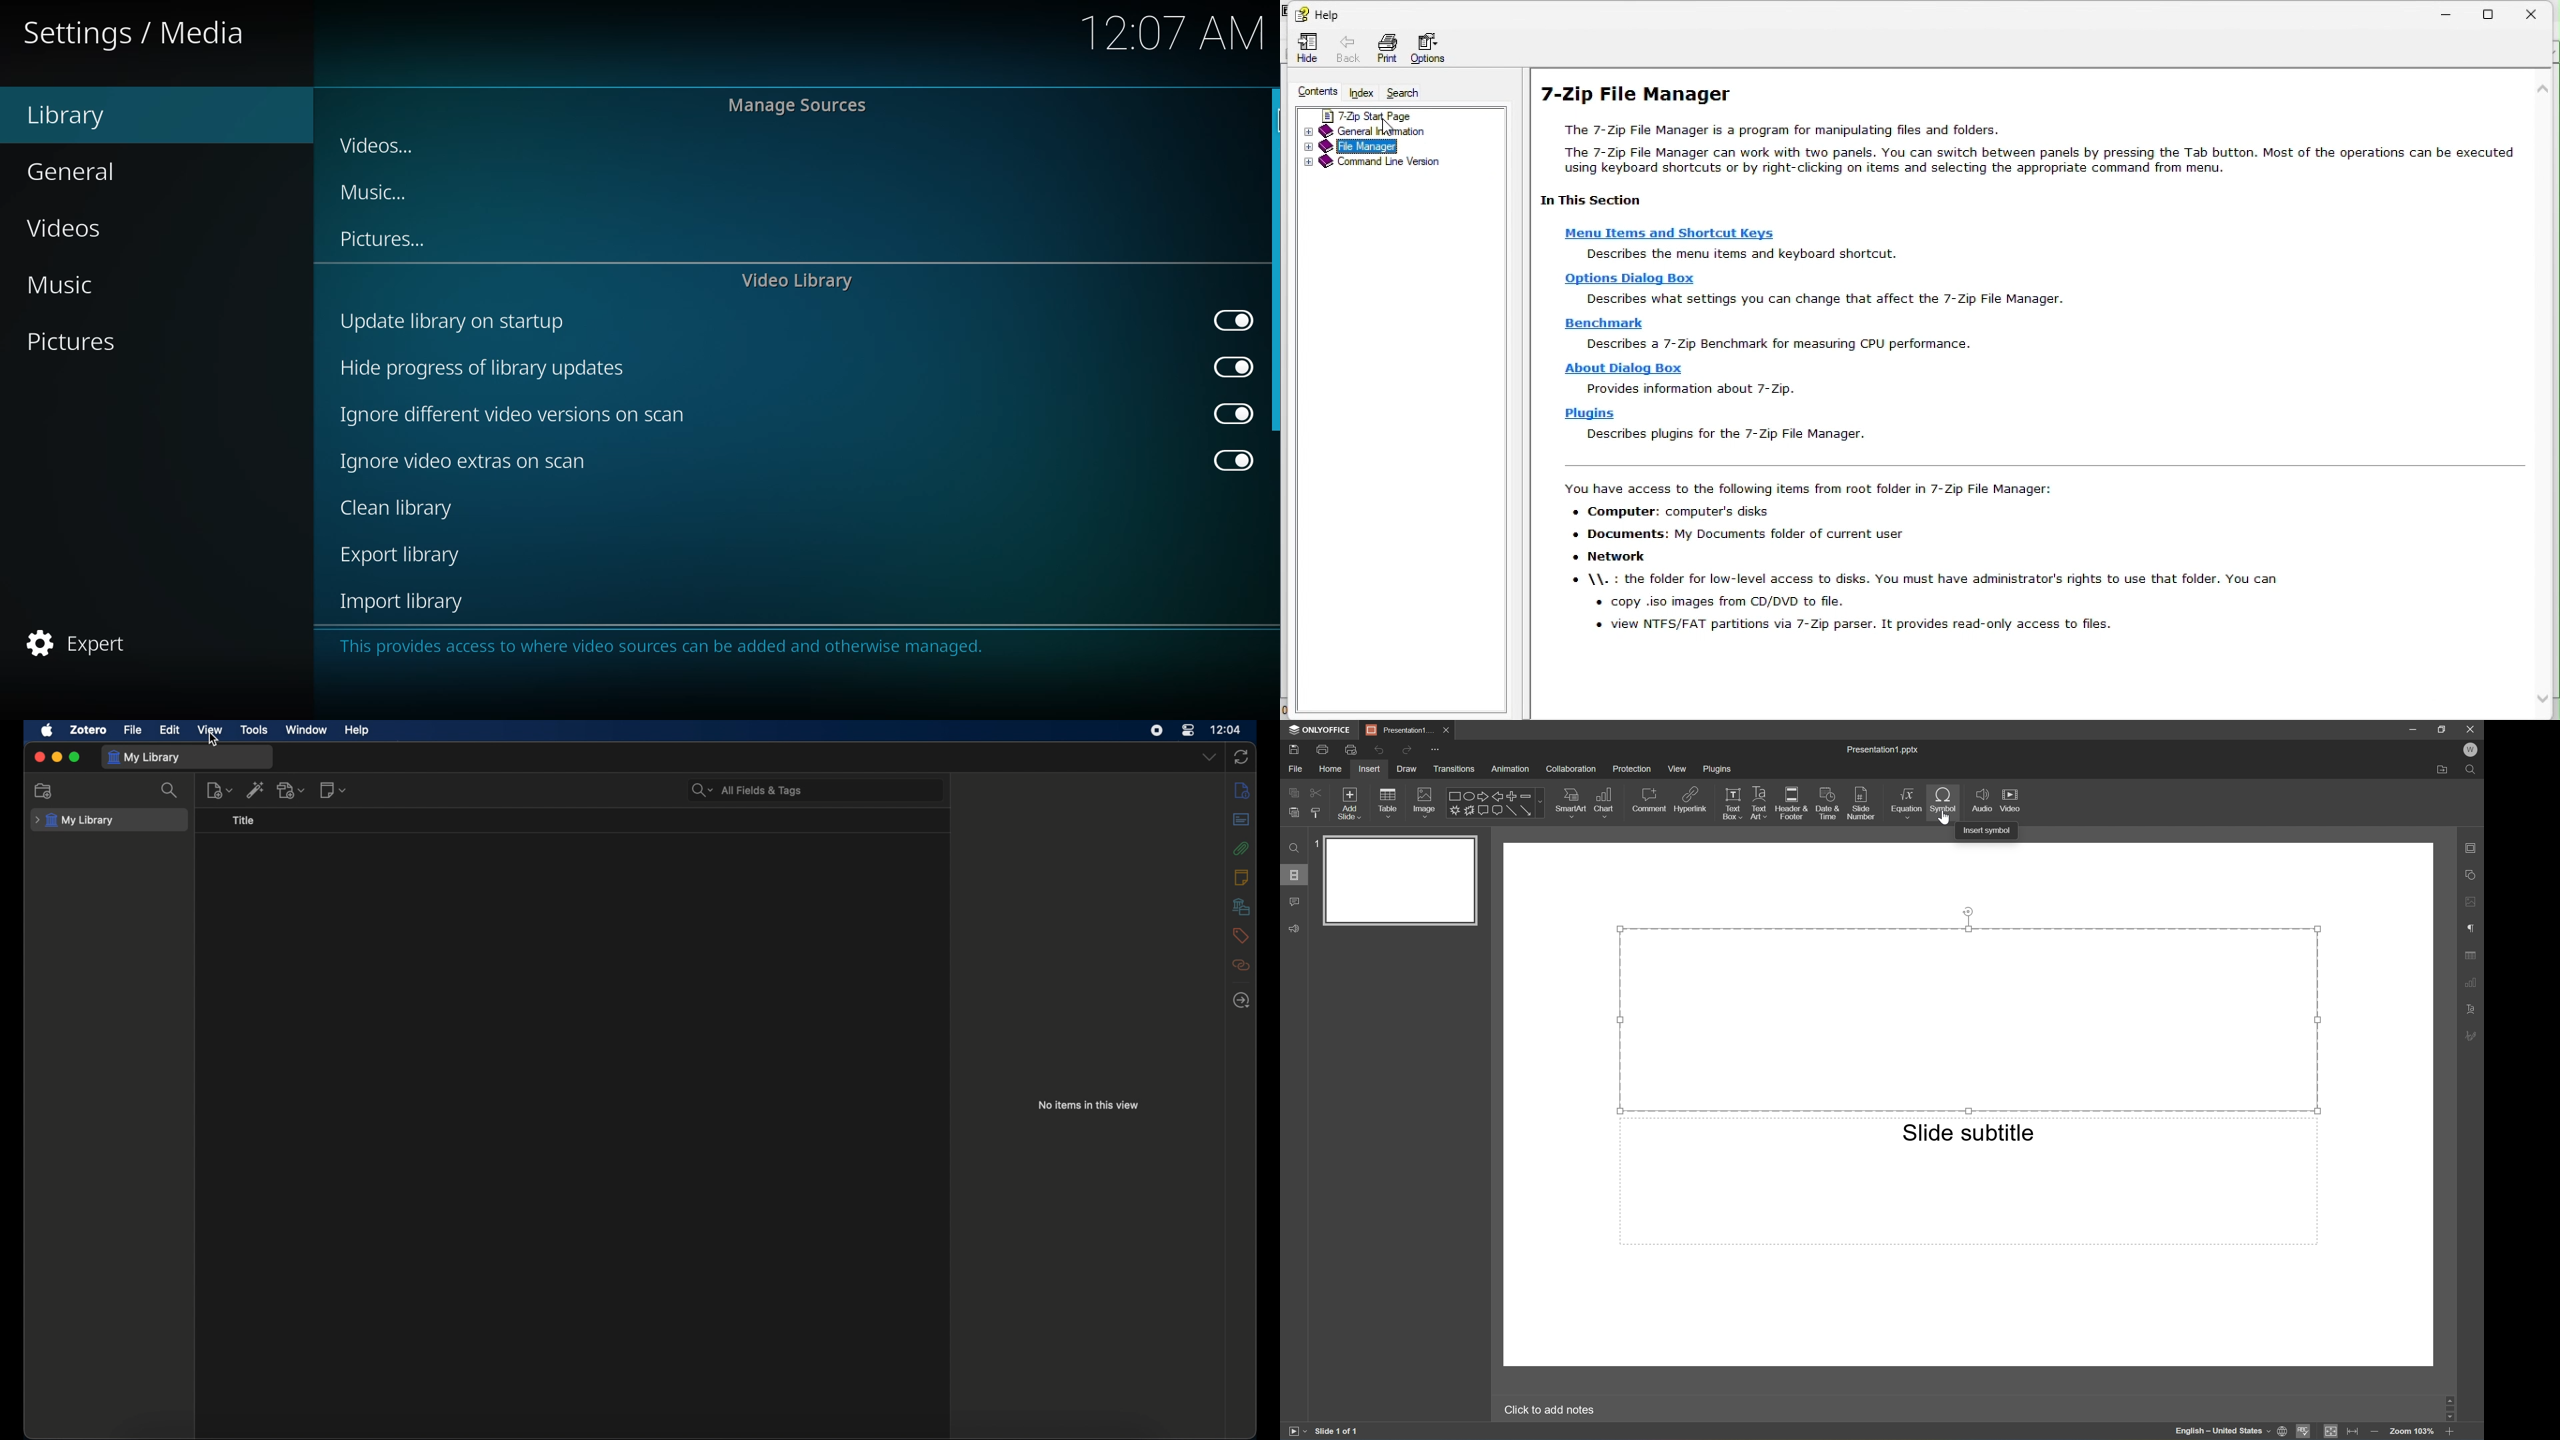 The height and width of the screenshot is (1456, 2576). I want to click on click to enable, so click(1232, 417).